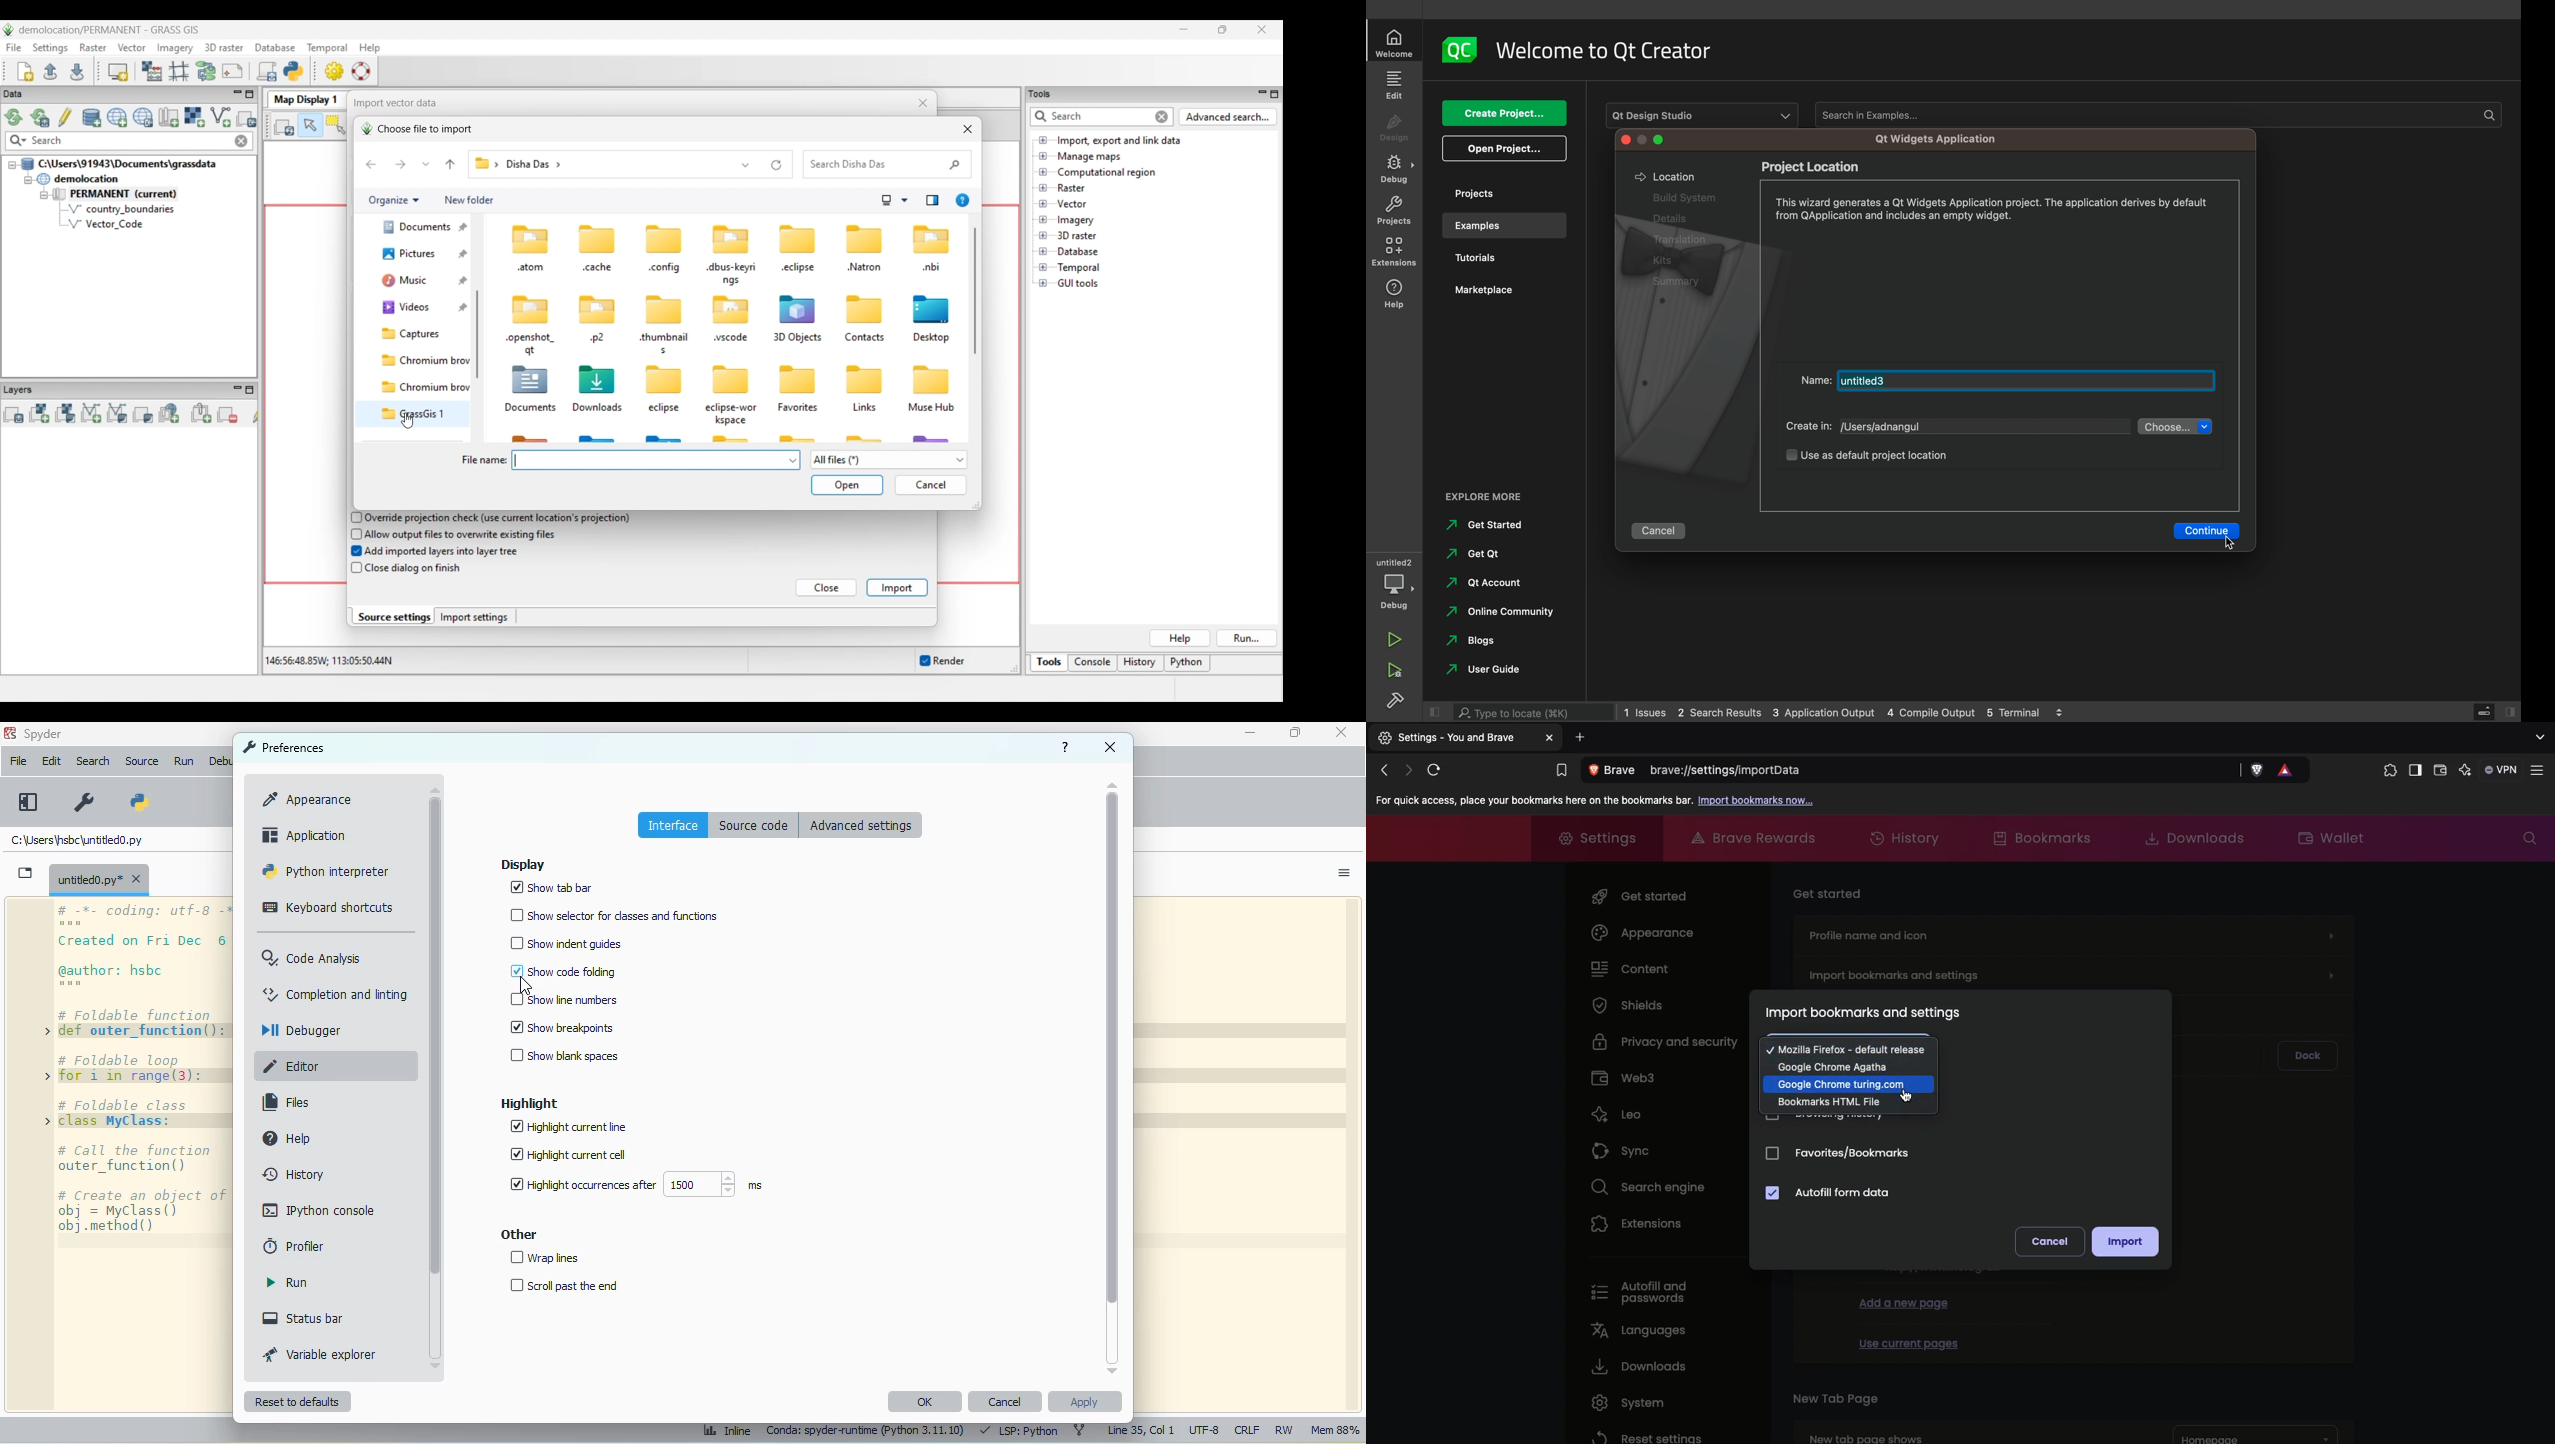 This screenshot has width=2576, height=1456. I want to click on reset to defaults, so click(297, 1401).